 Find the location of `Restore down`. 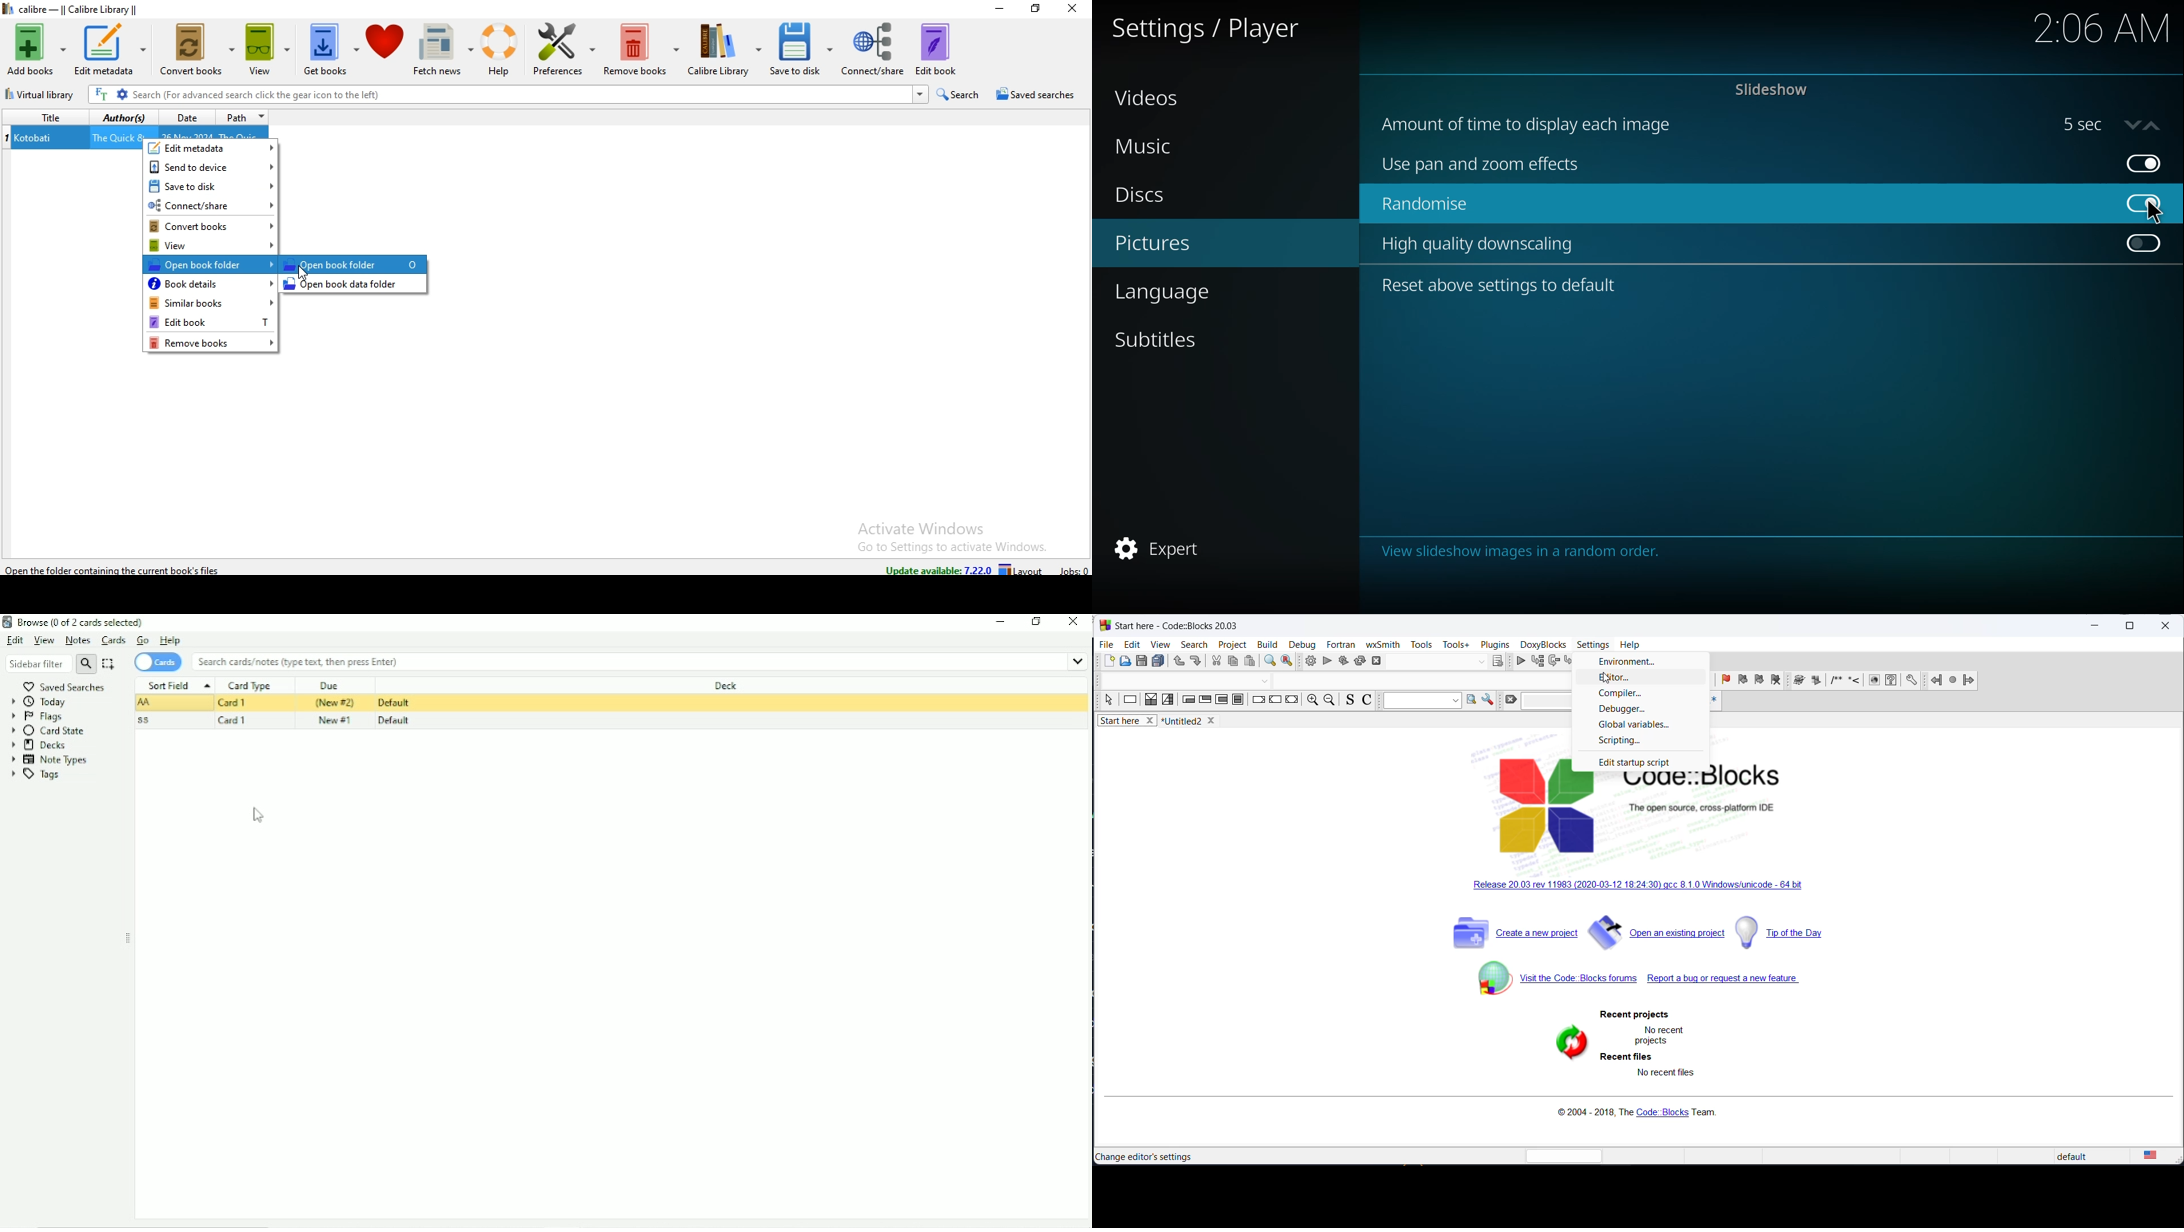

Restore down is located at coordinates (1037, 622).